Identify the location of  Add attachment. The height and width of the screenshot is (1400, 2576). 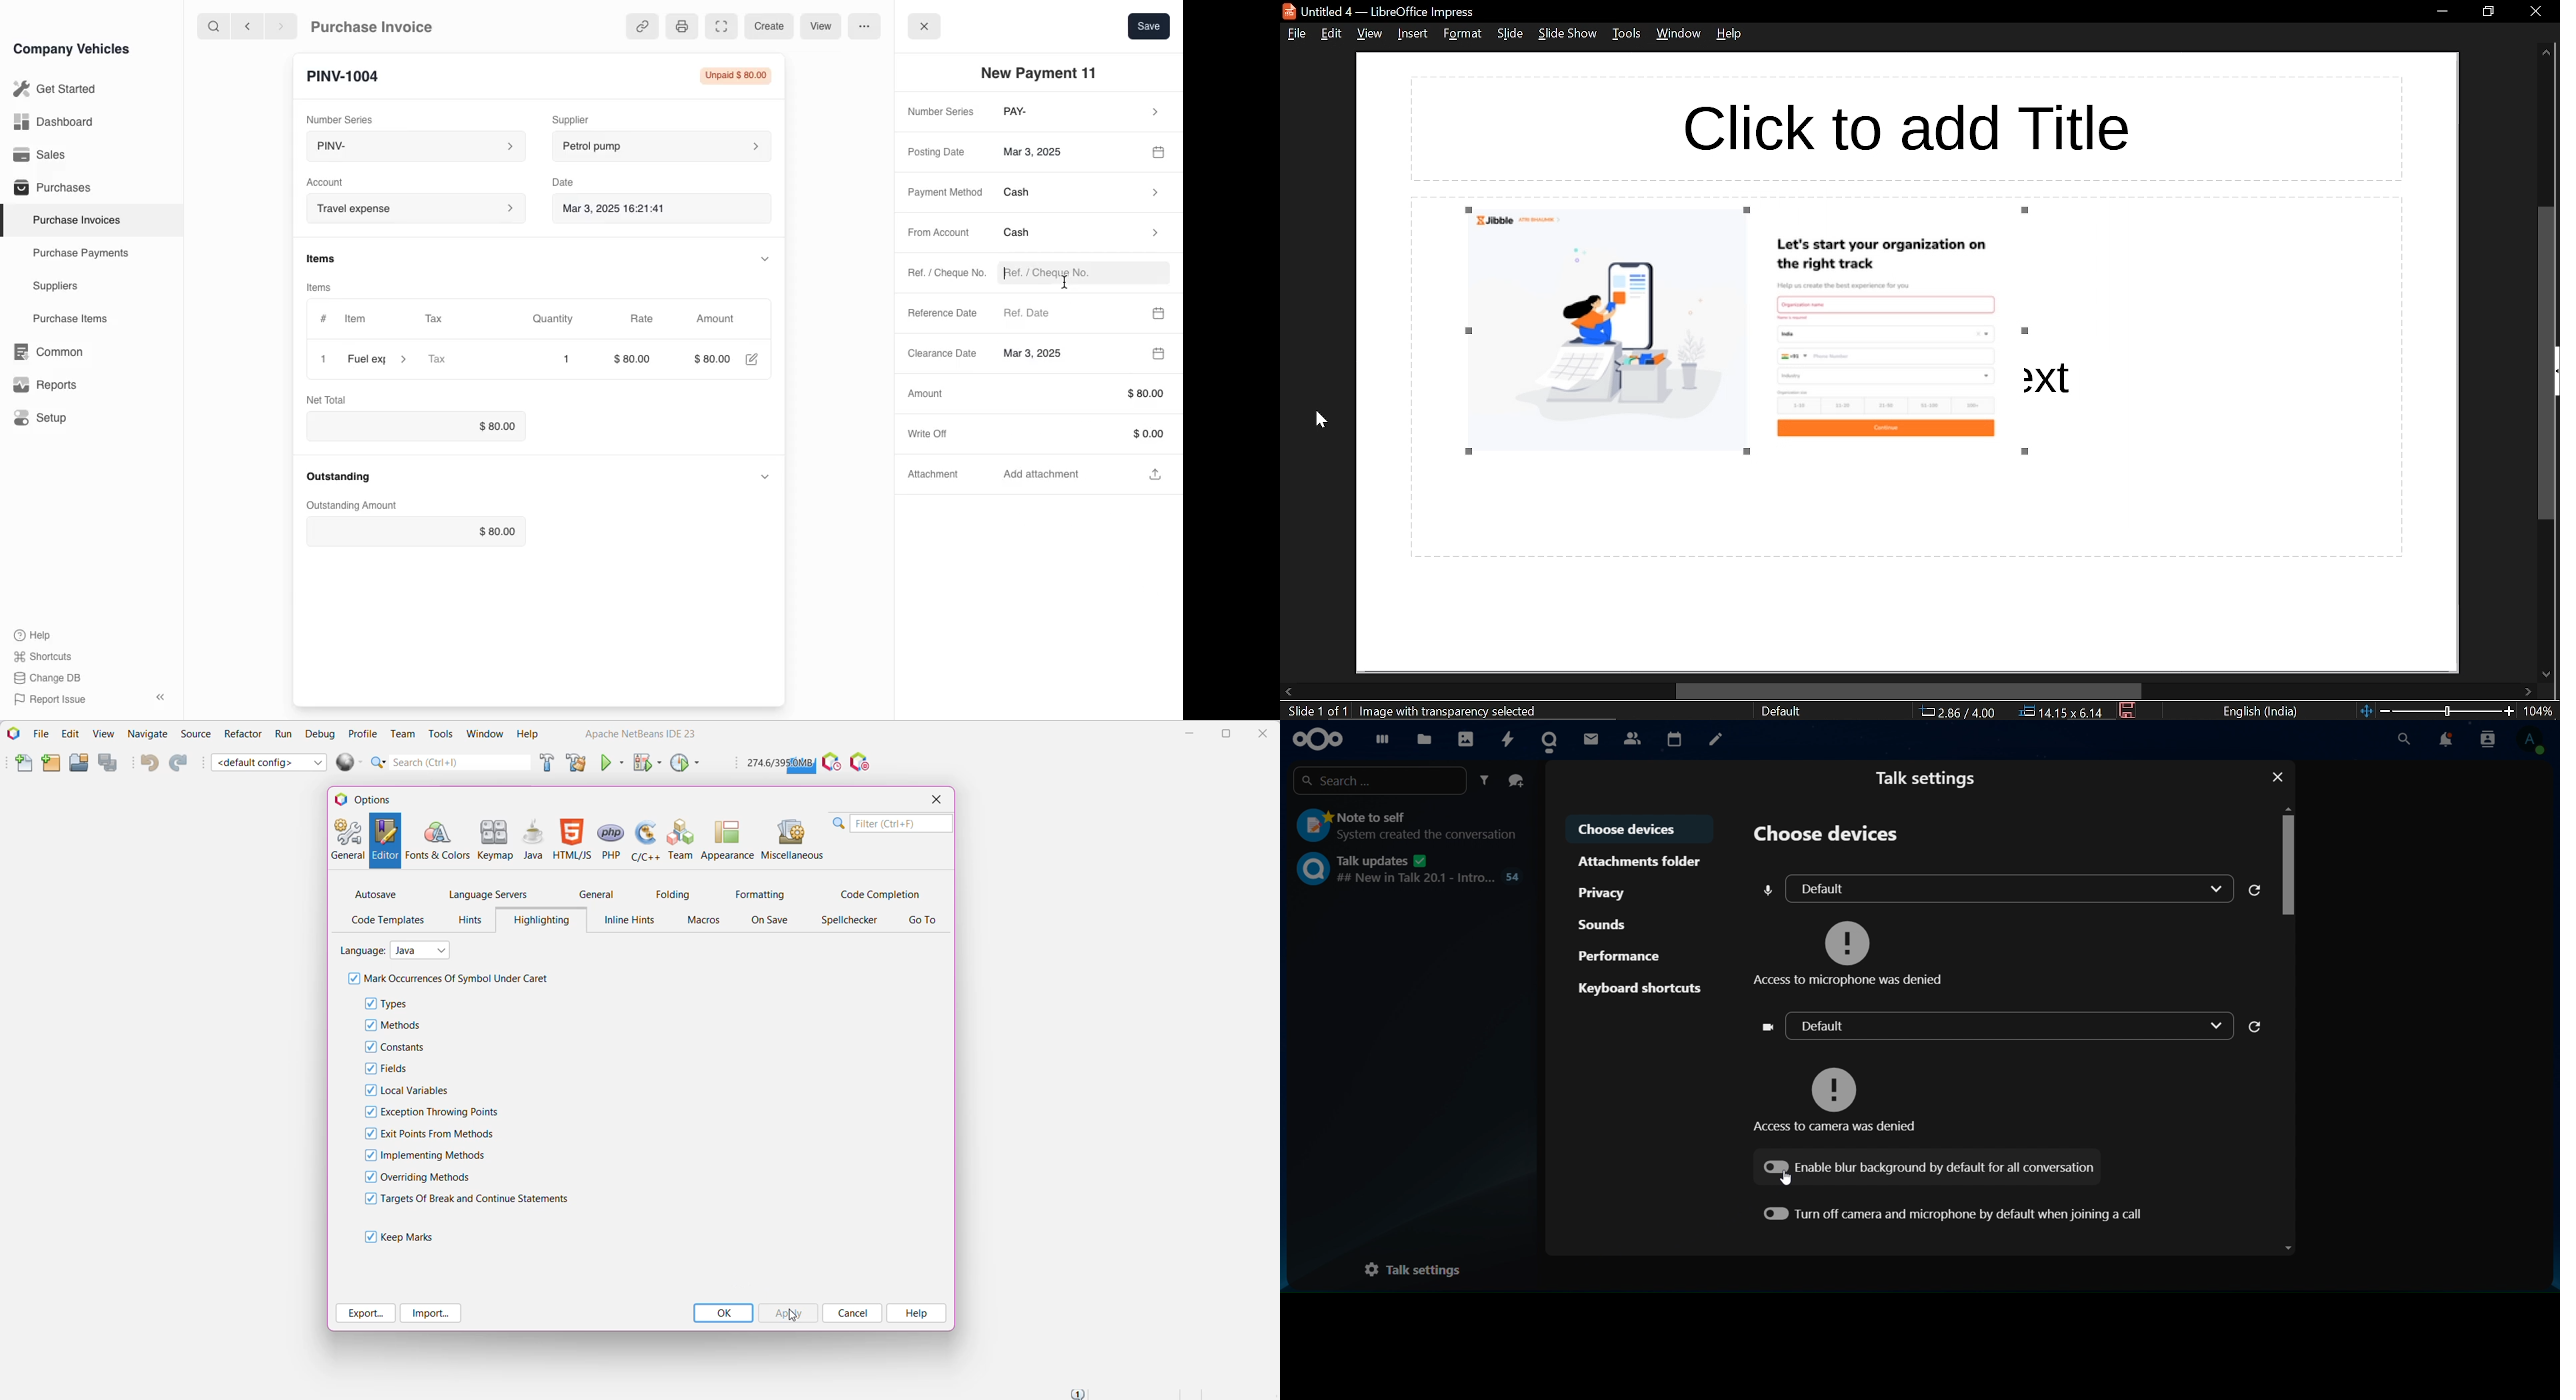
(1085, 473).